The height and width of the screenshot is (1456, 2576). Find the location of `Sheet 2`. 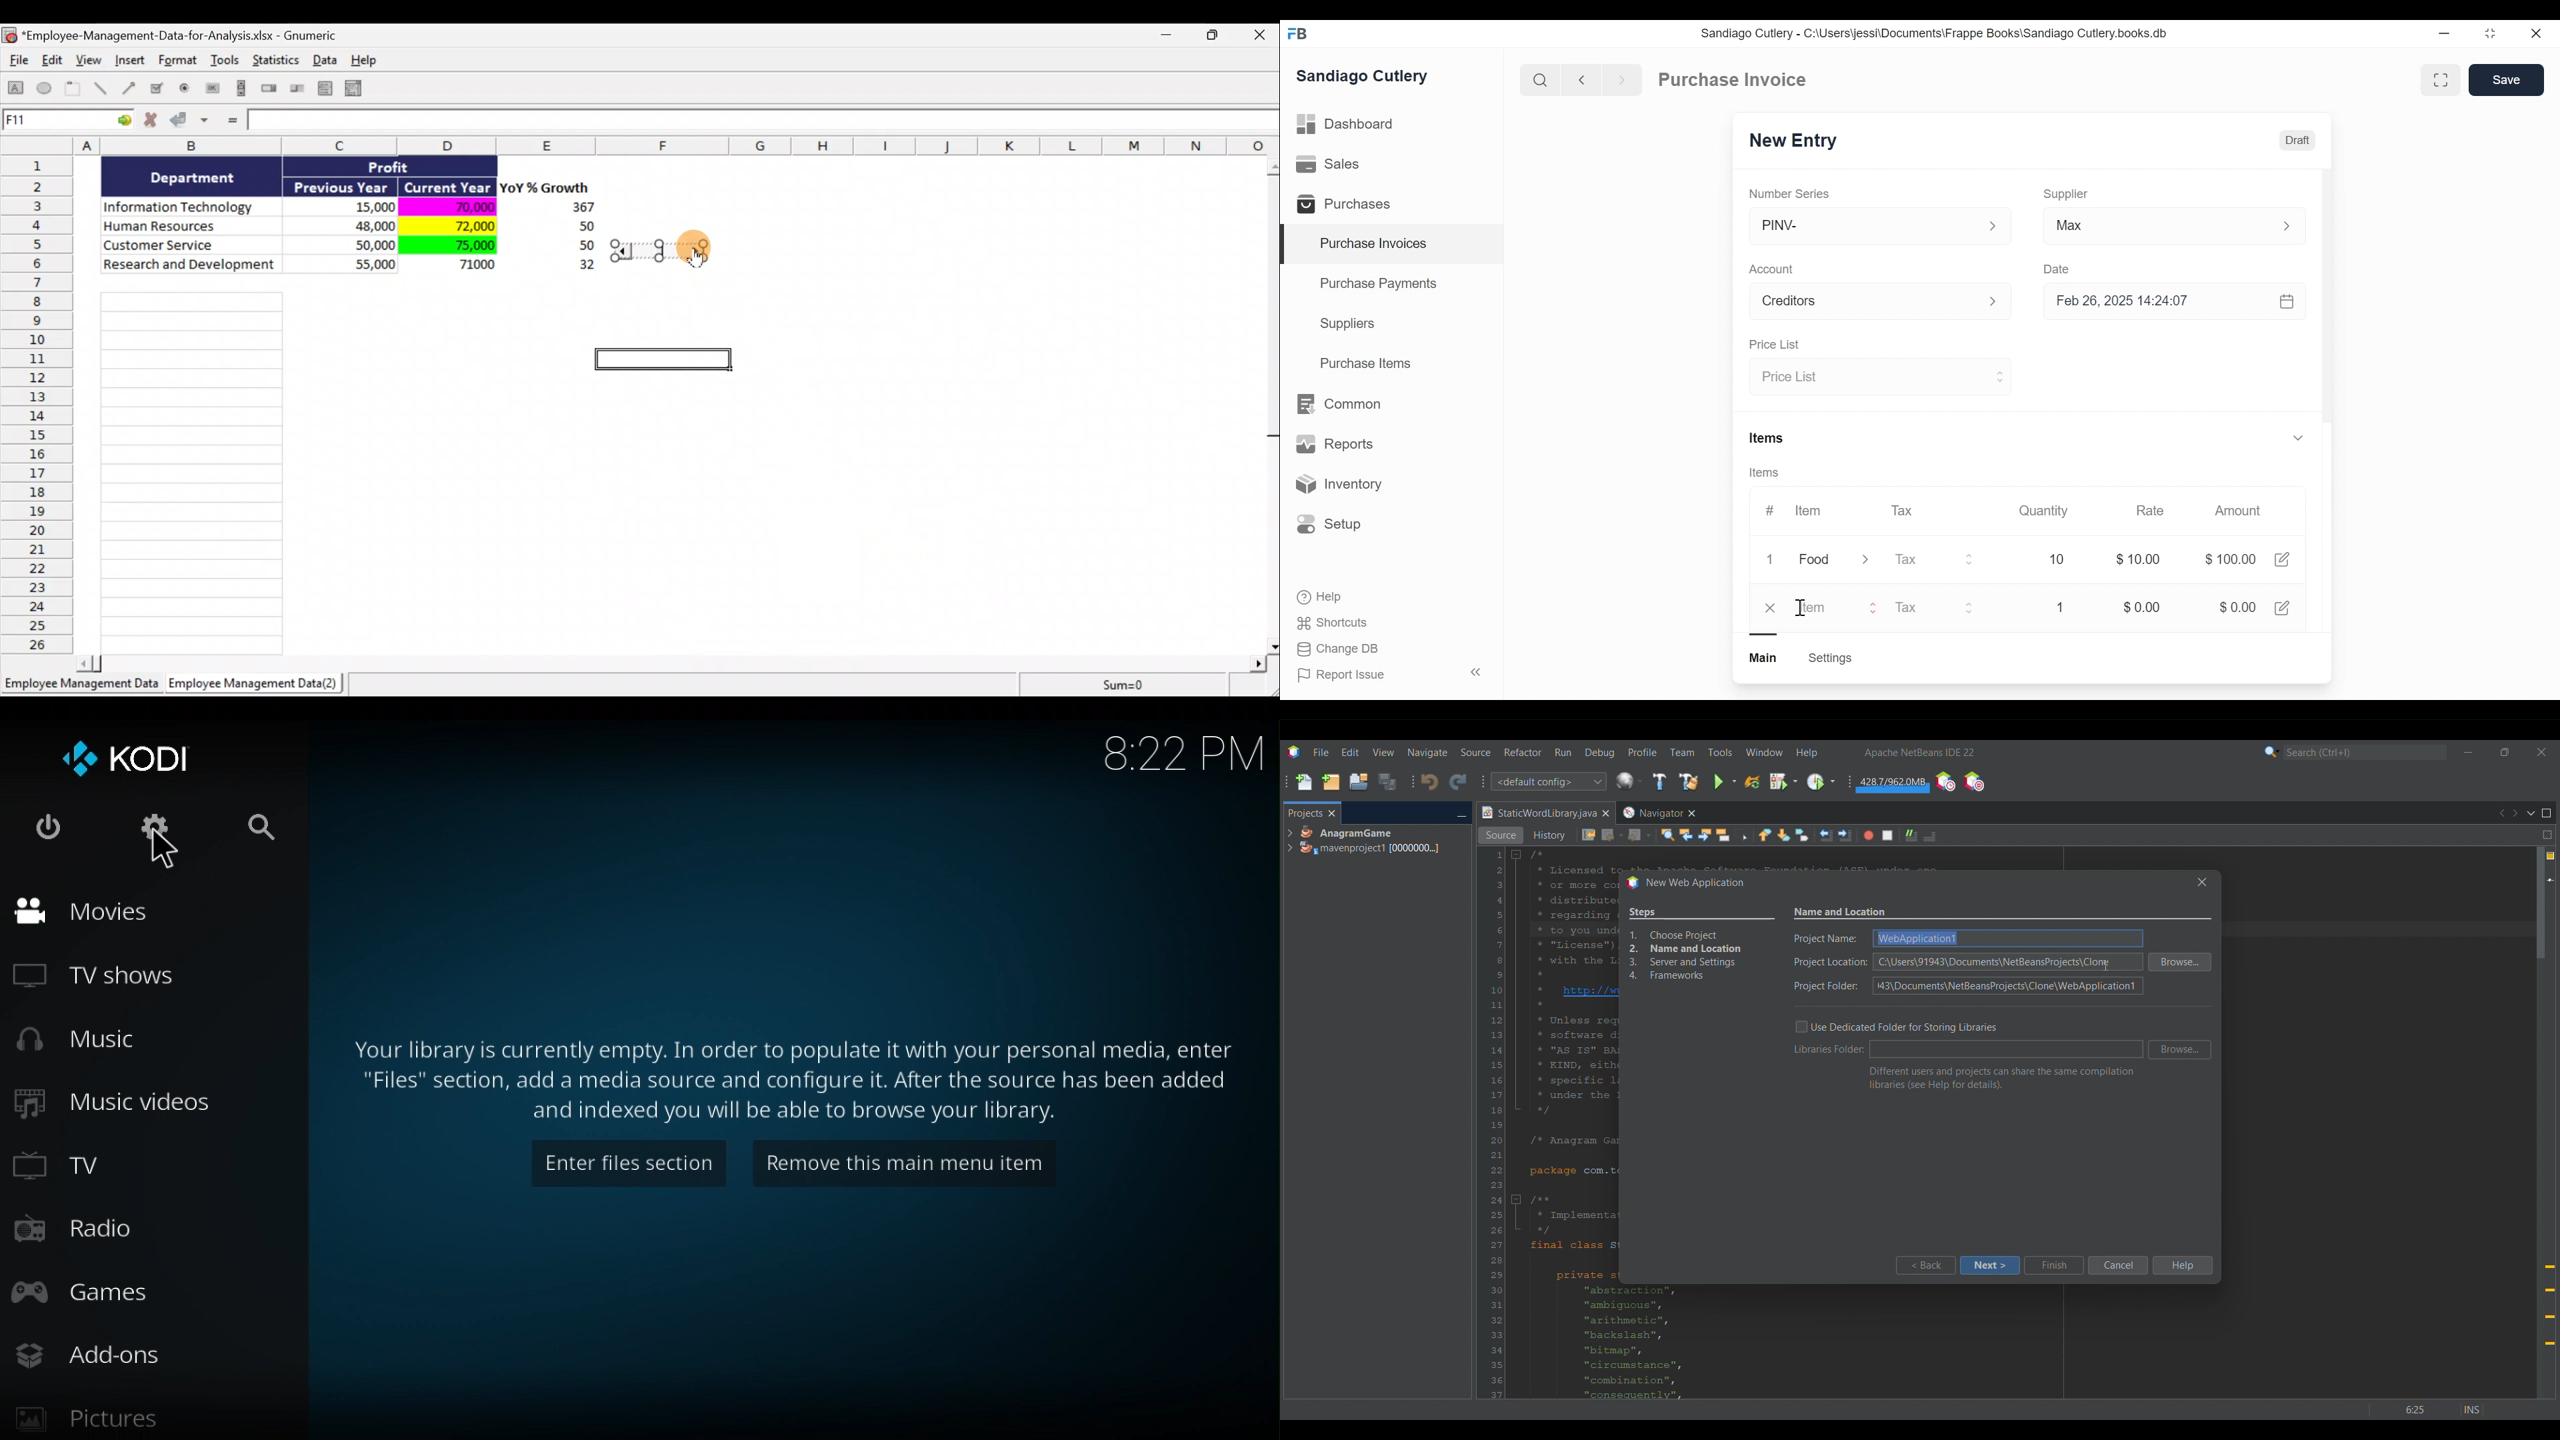

Sheet 2 is located at coordinates (257, 687).